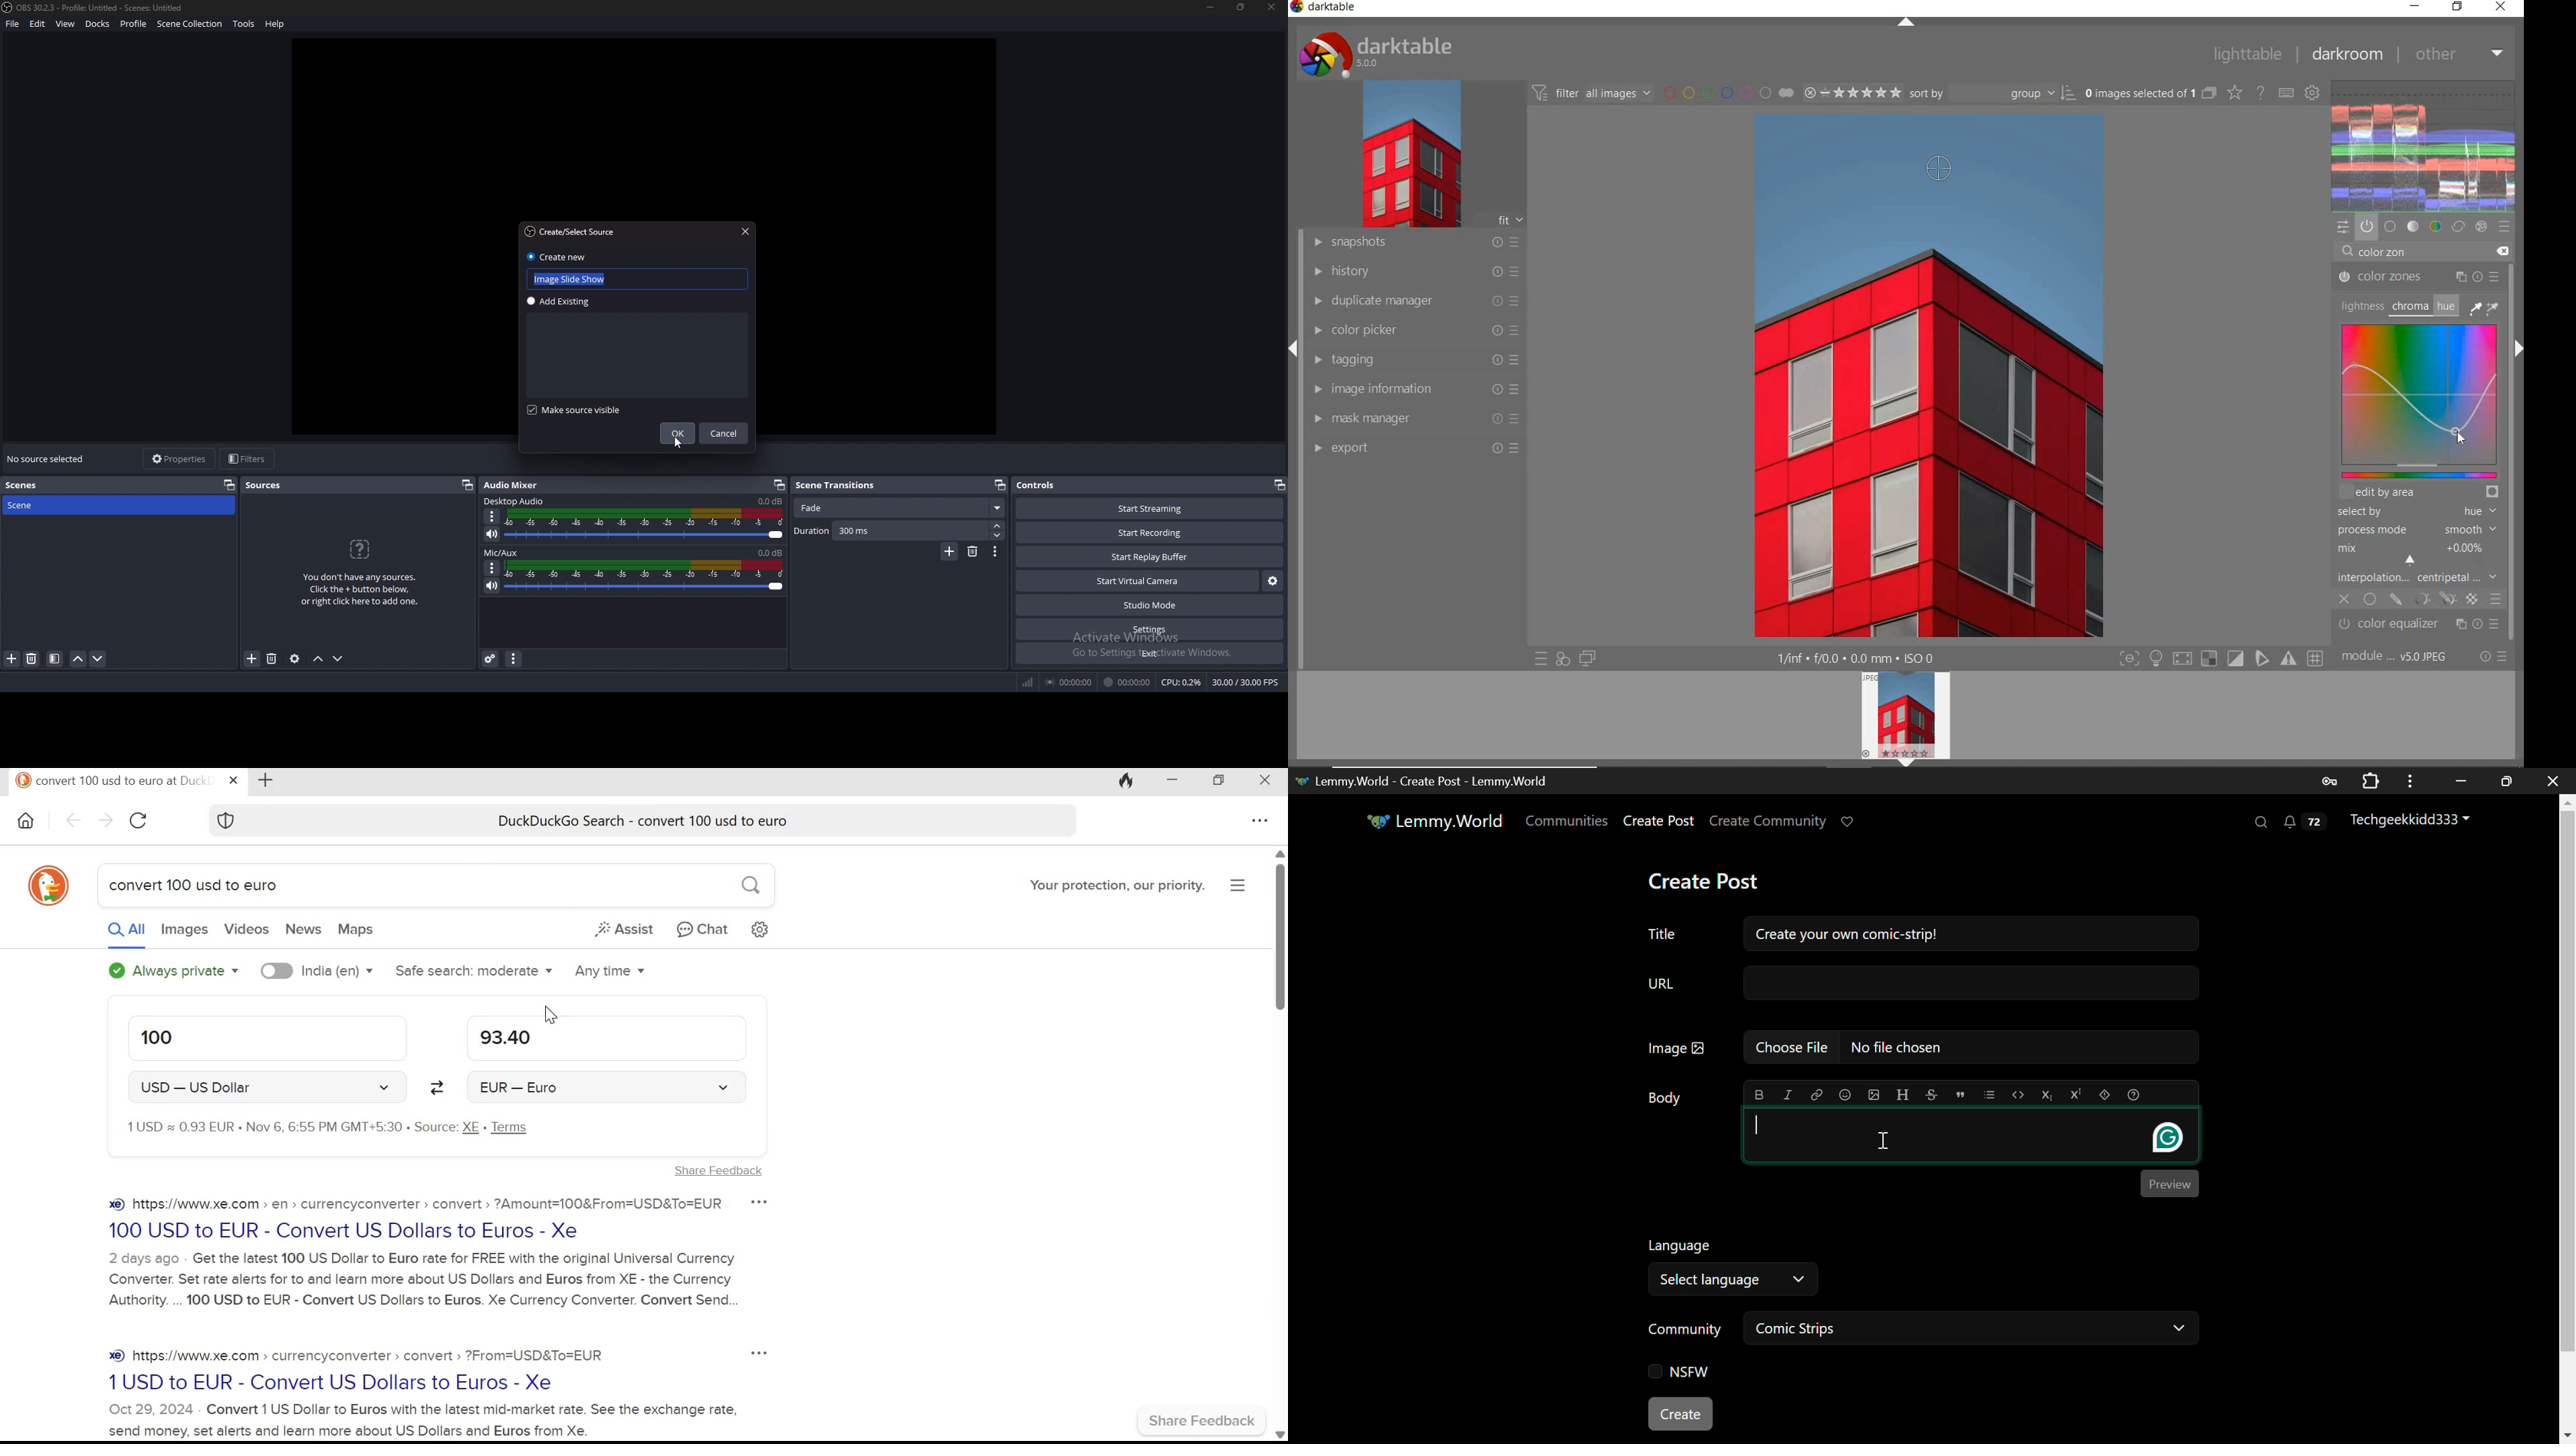 This screenshot has width=2576, height=1456. What do you see at coordinates (972, 552) in the screenshot?
I see `remove transition` at bounding box center [972, 552].